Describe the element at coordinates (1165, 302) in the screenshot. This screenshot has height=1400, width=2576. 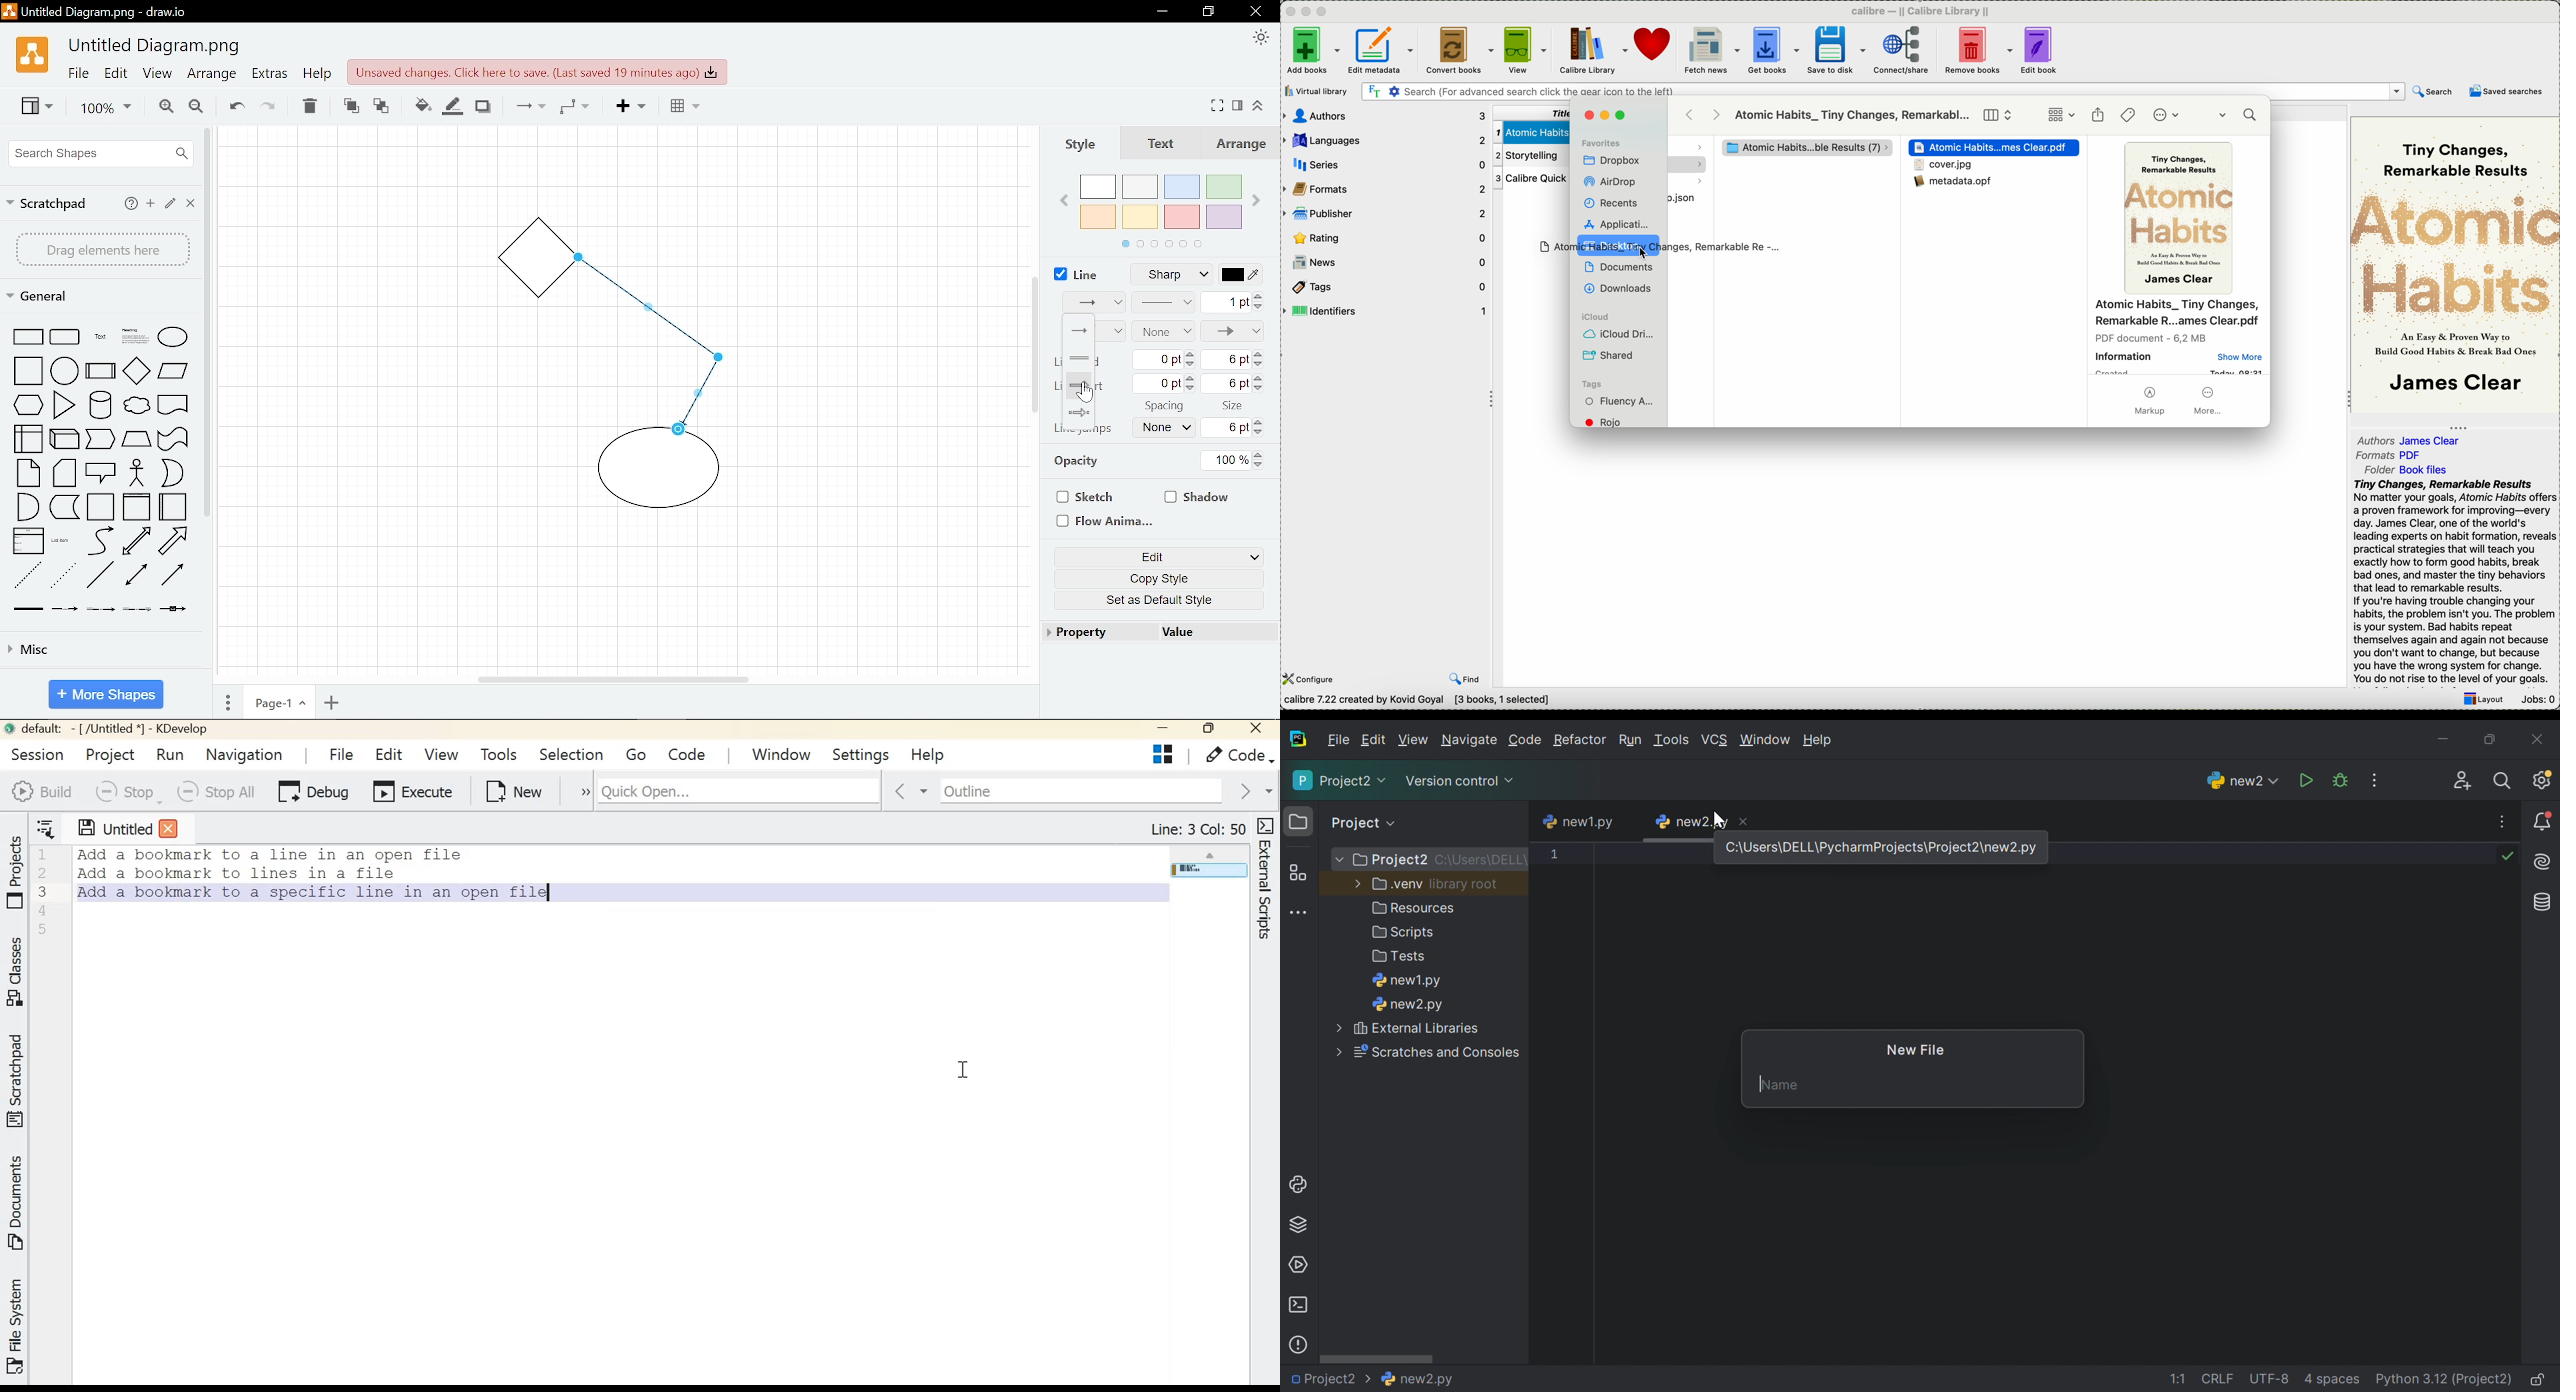
I see `Line thickness` at that location.